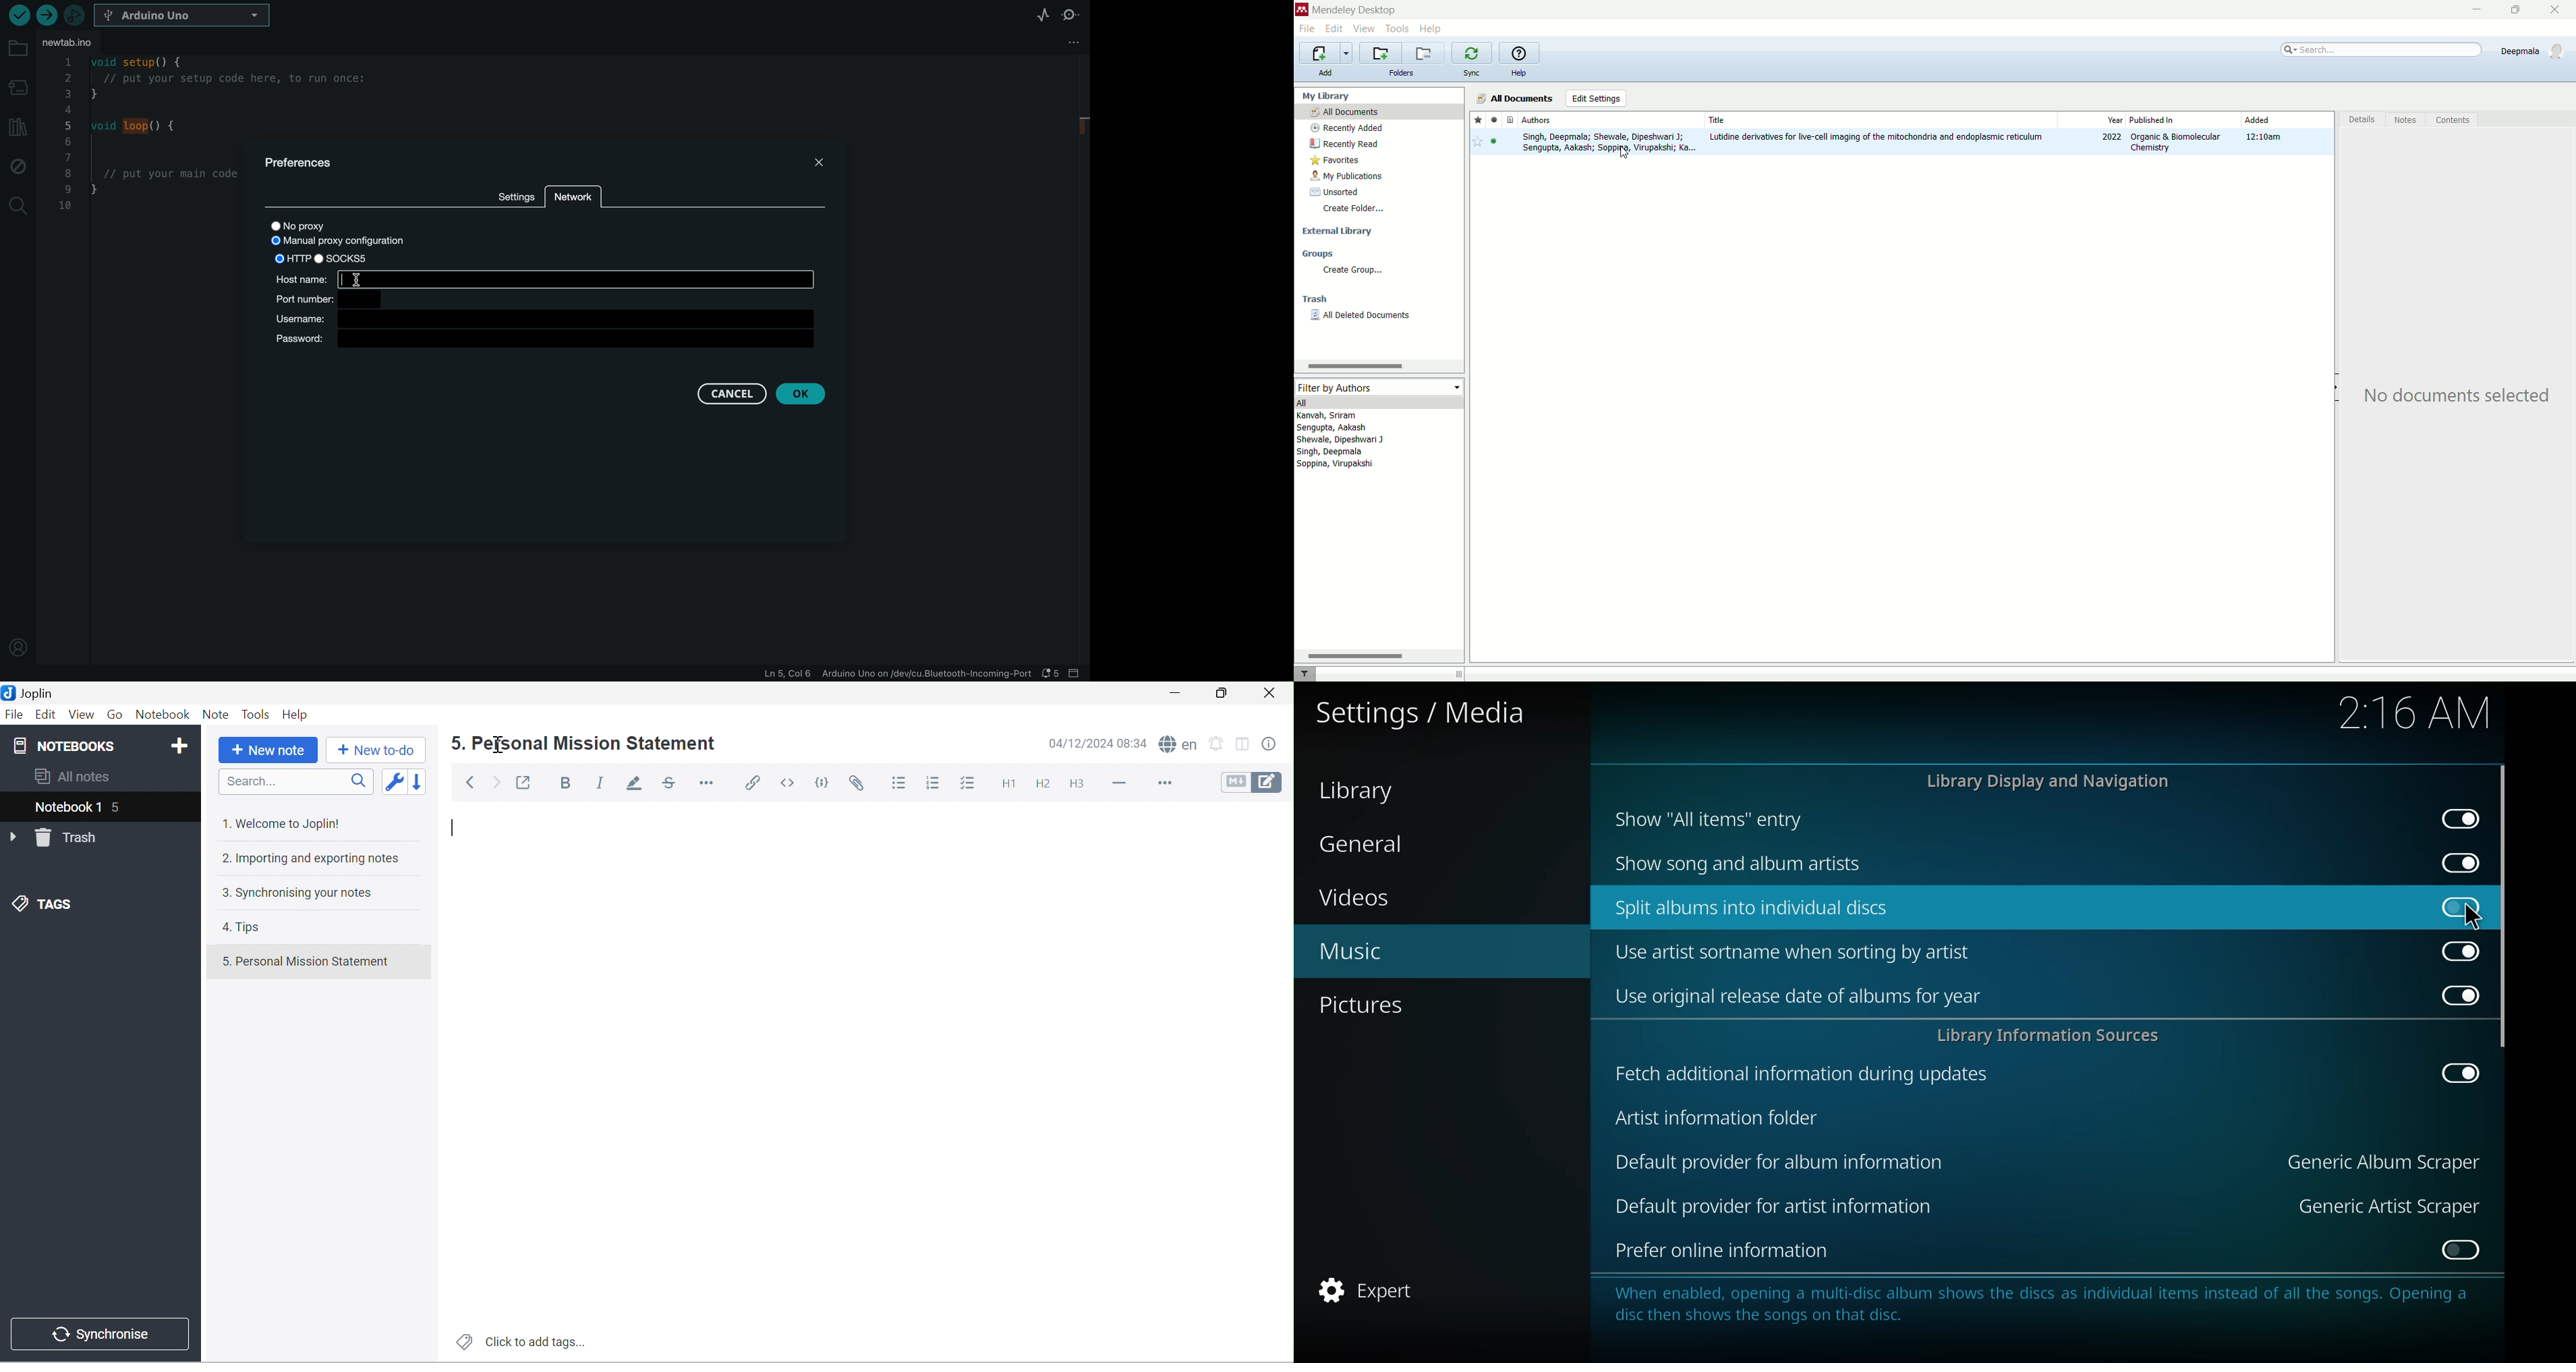  Describe the element at coordinates (1335, 466) in the screenshot. I see `Soppina, Virupakshi` at that location.